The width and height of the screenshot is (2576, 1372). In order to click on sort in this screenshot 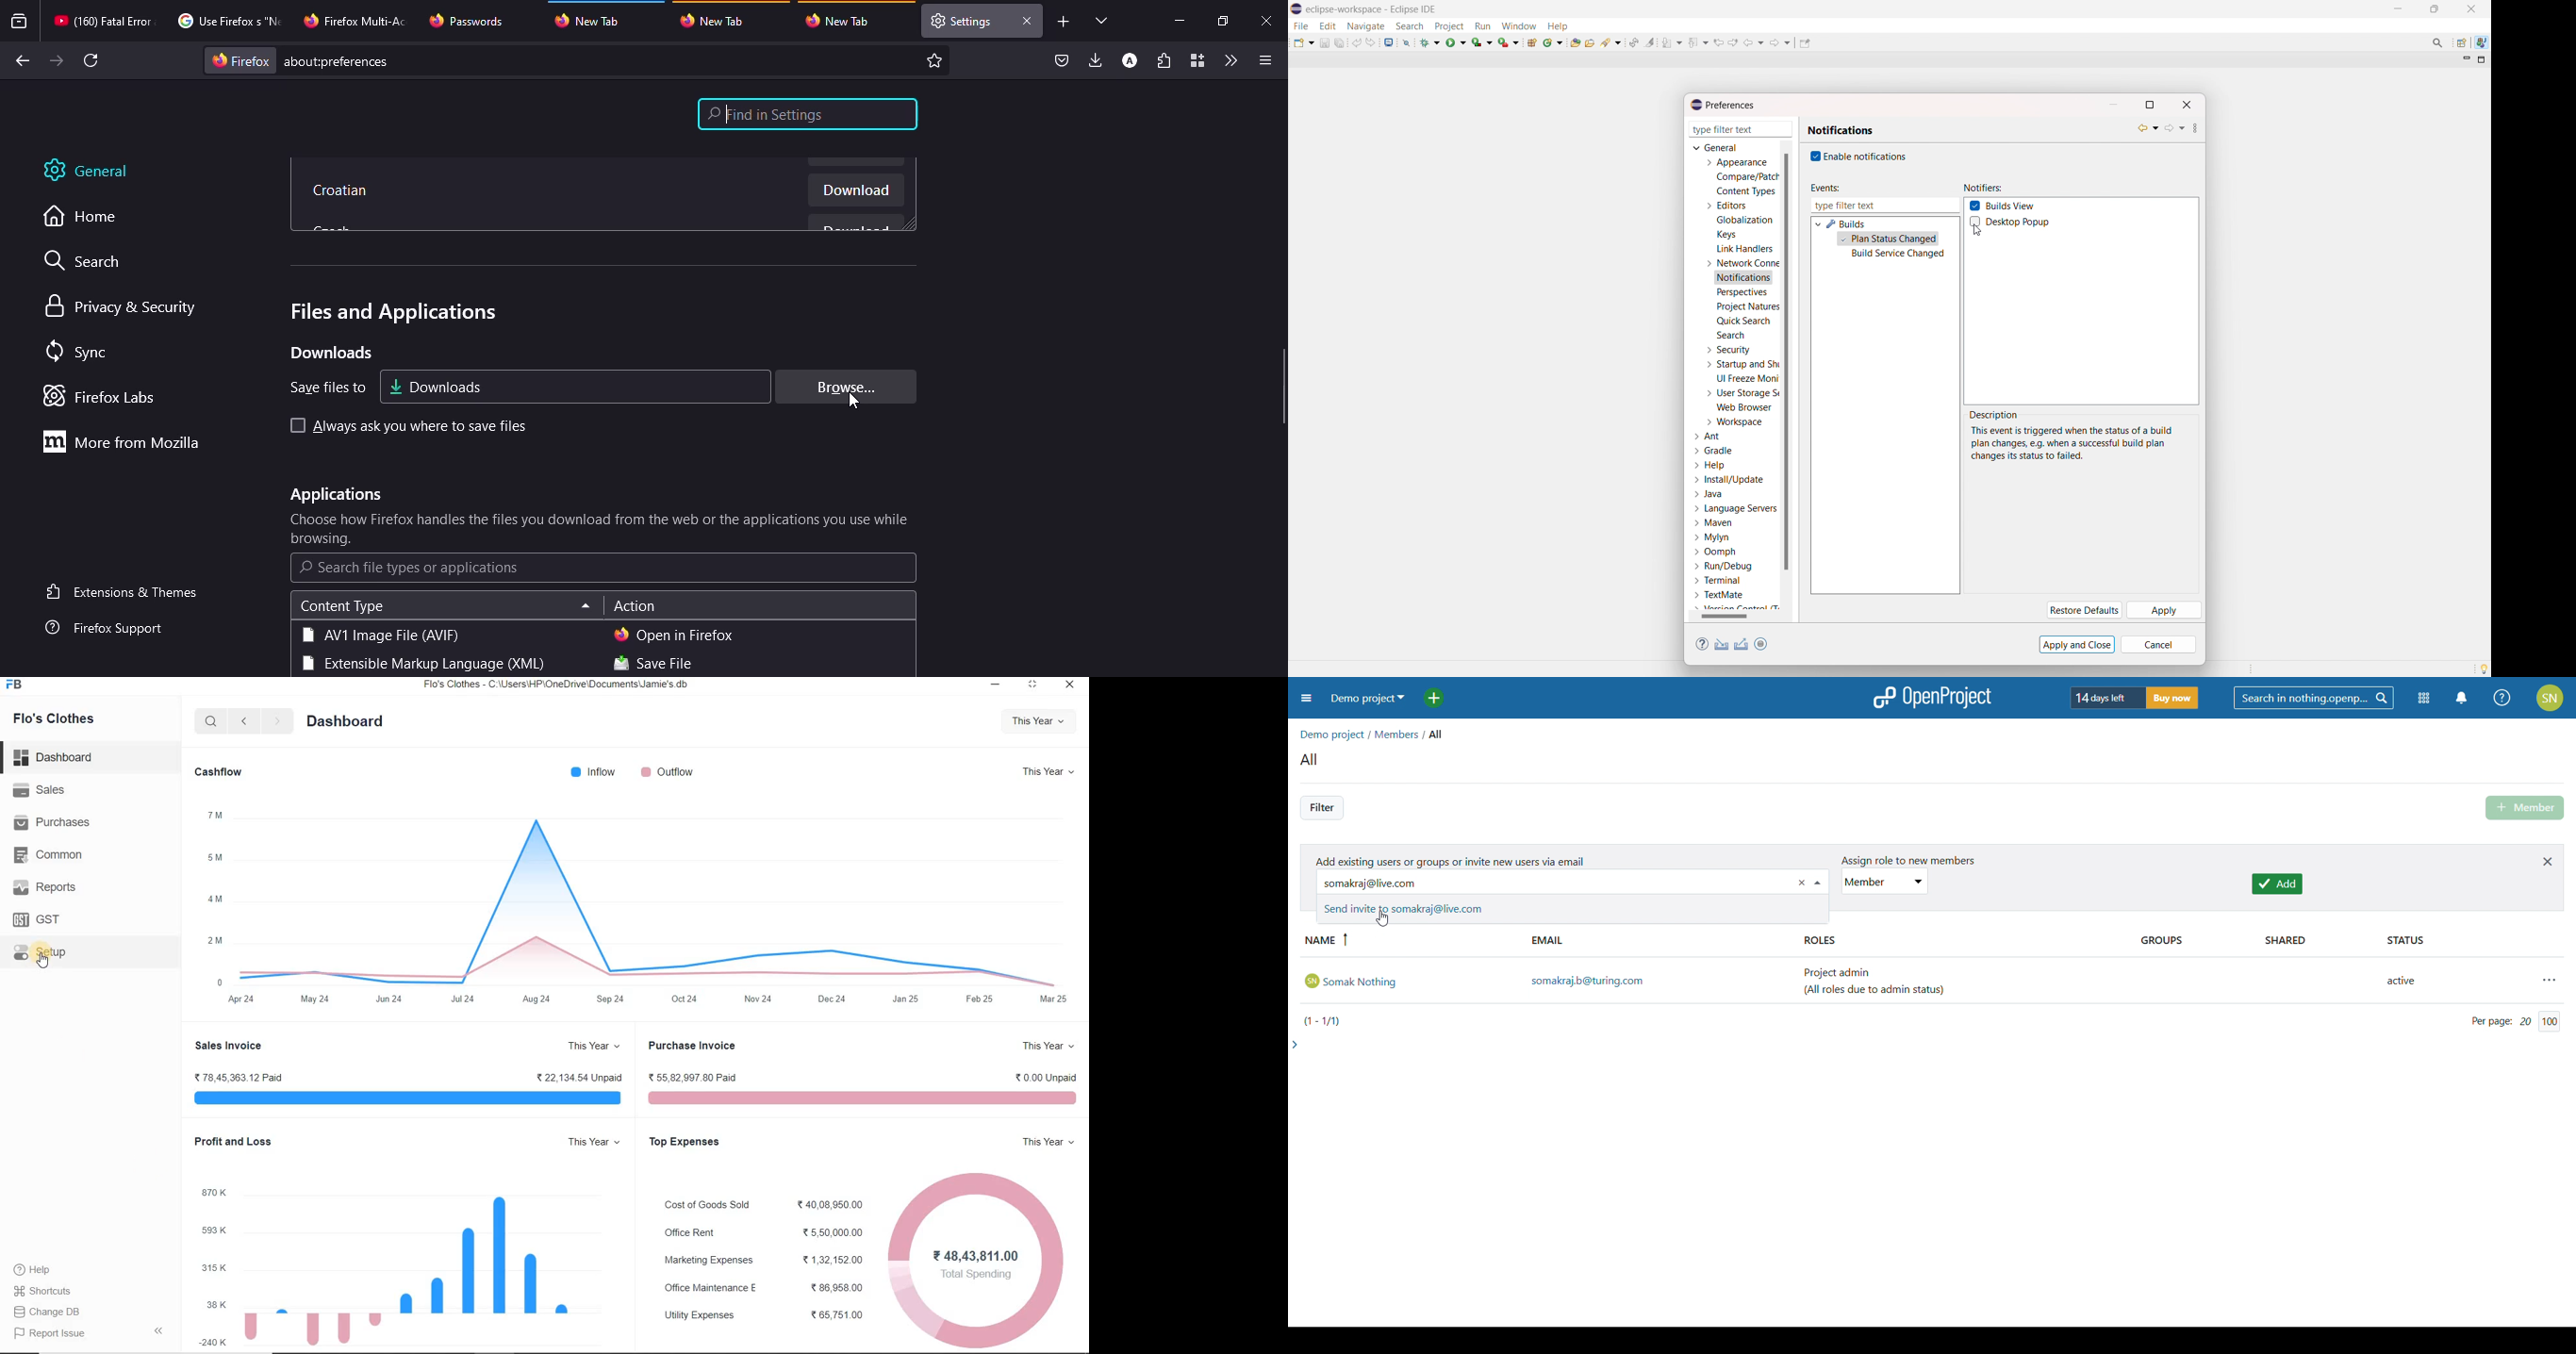, I will do `click(586, 607)`.